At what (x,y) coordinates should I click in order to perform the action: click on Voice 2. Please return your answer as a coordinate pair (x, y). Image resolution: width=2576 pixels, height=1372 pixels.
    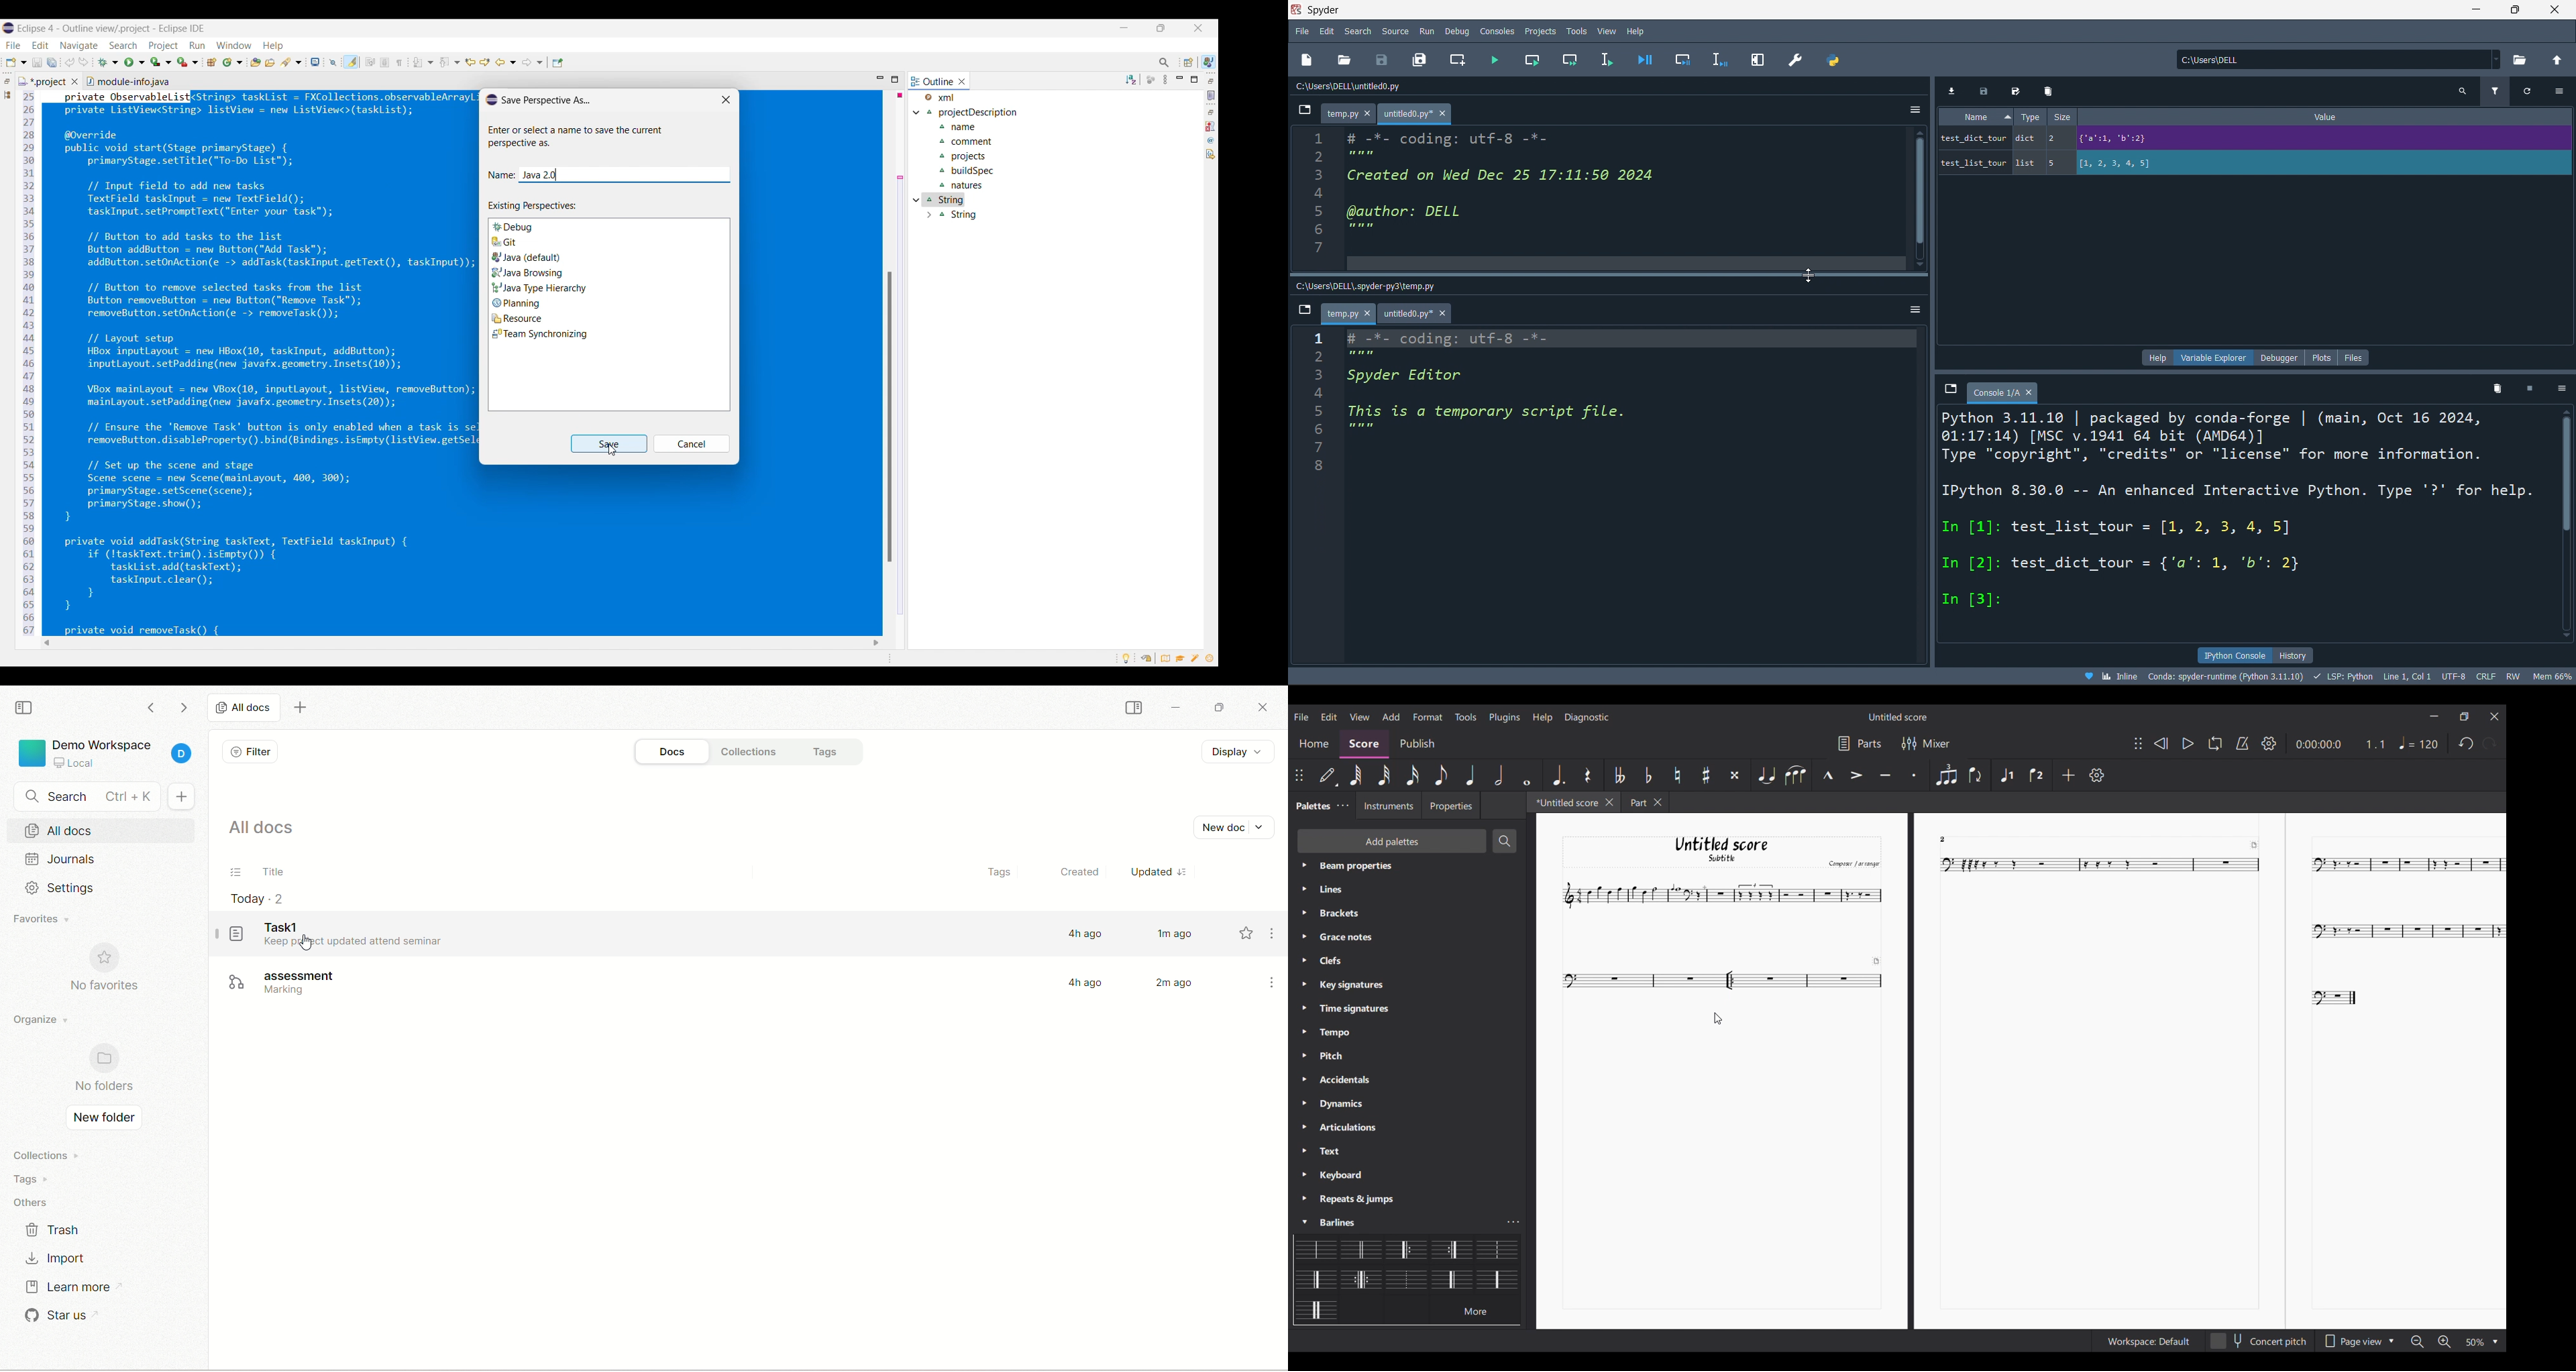
    Looking at the image, I should click on (2036, 775).